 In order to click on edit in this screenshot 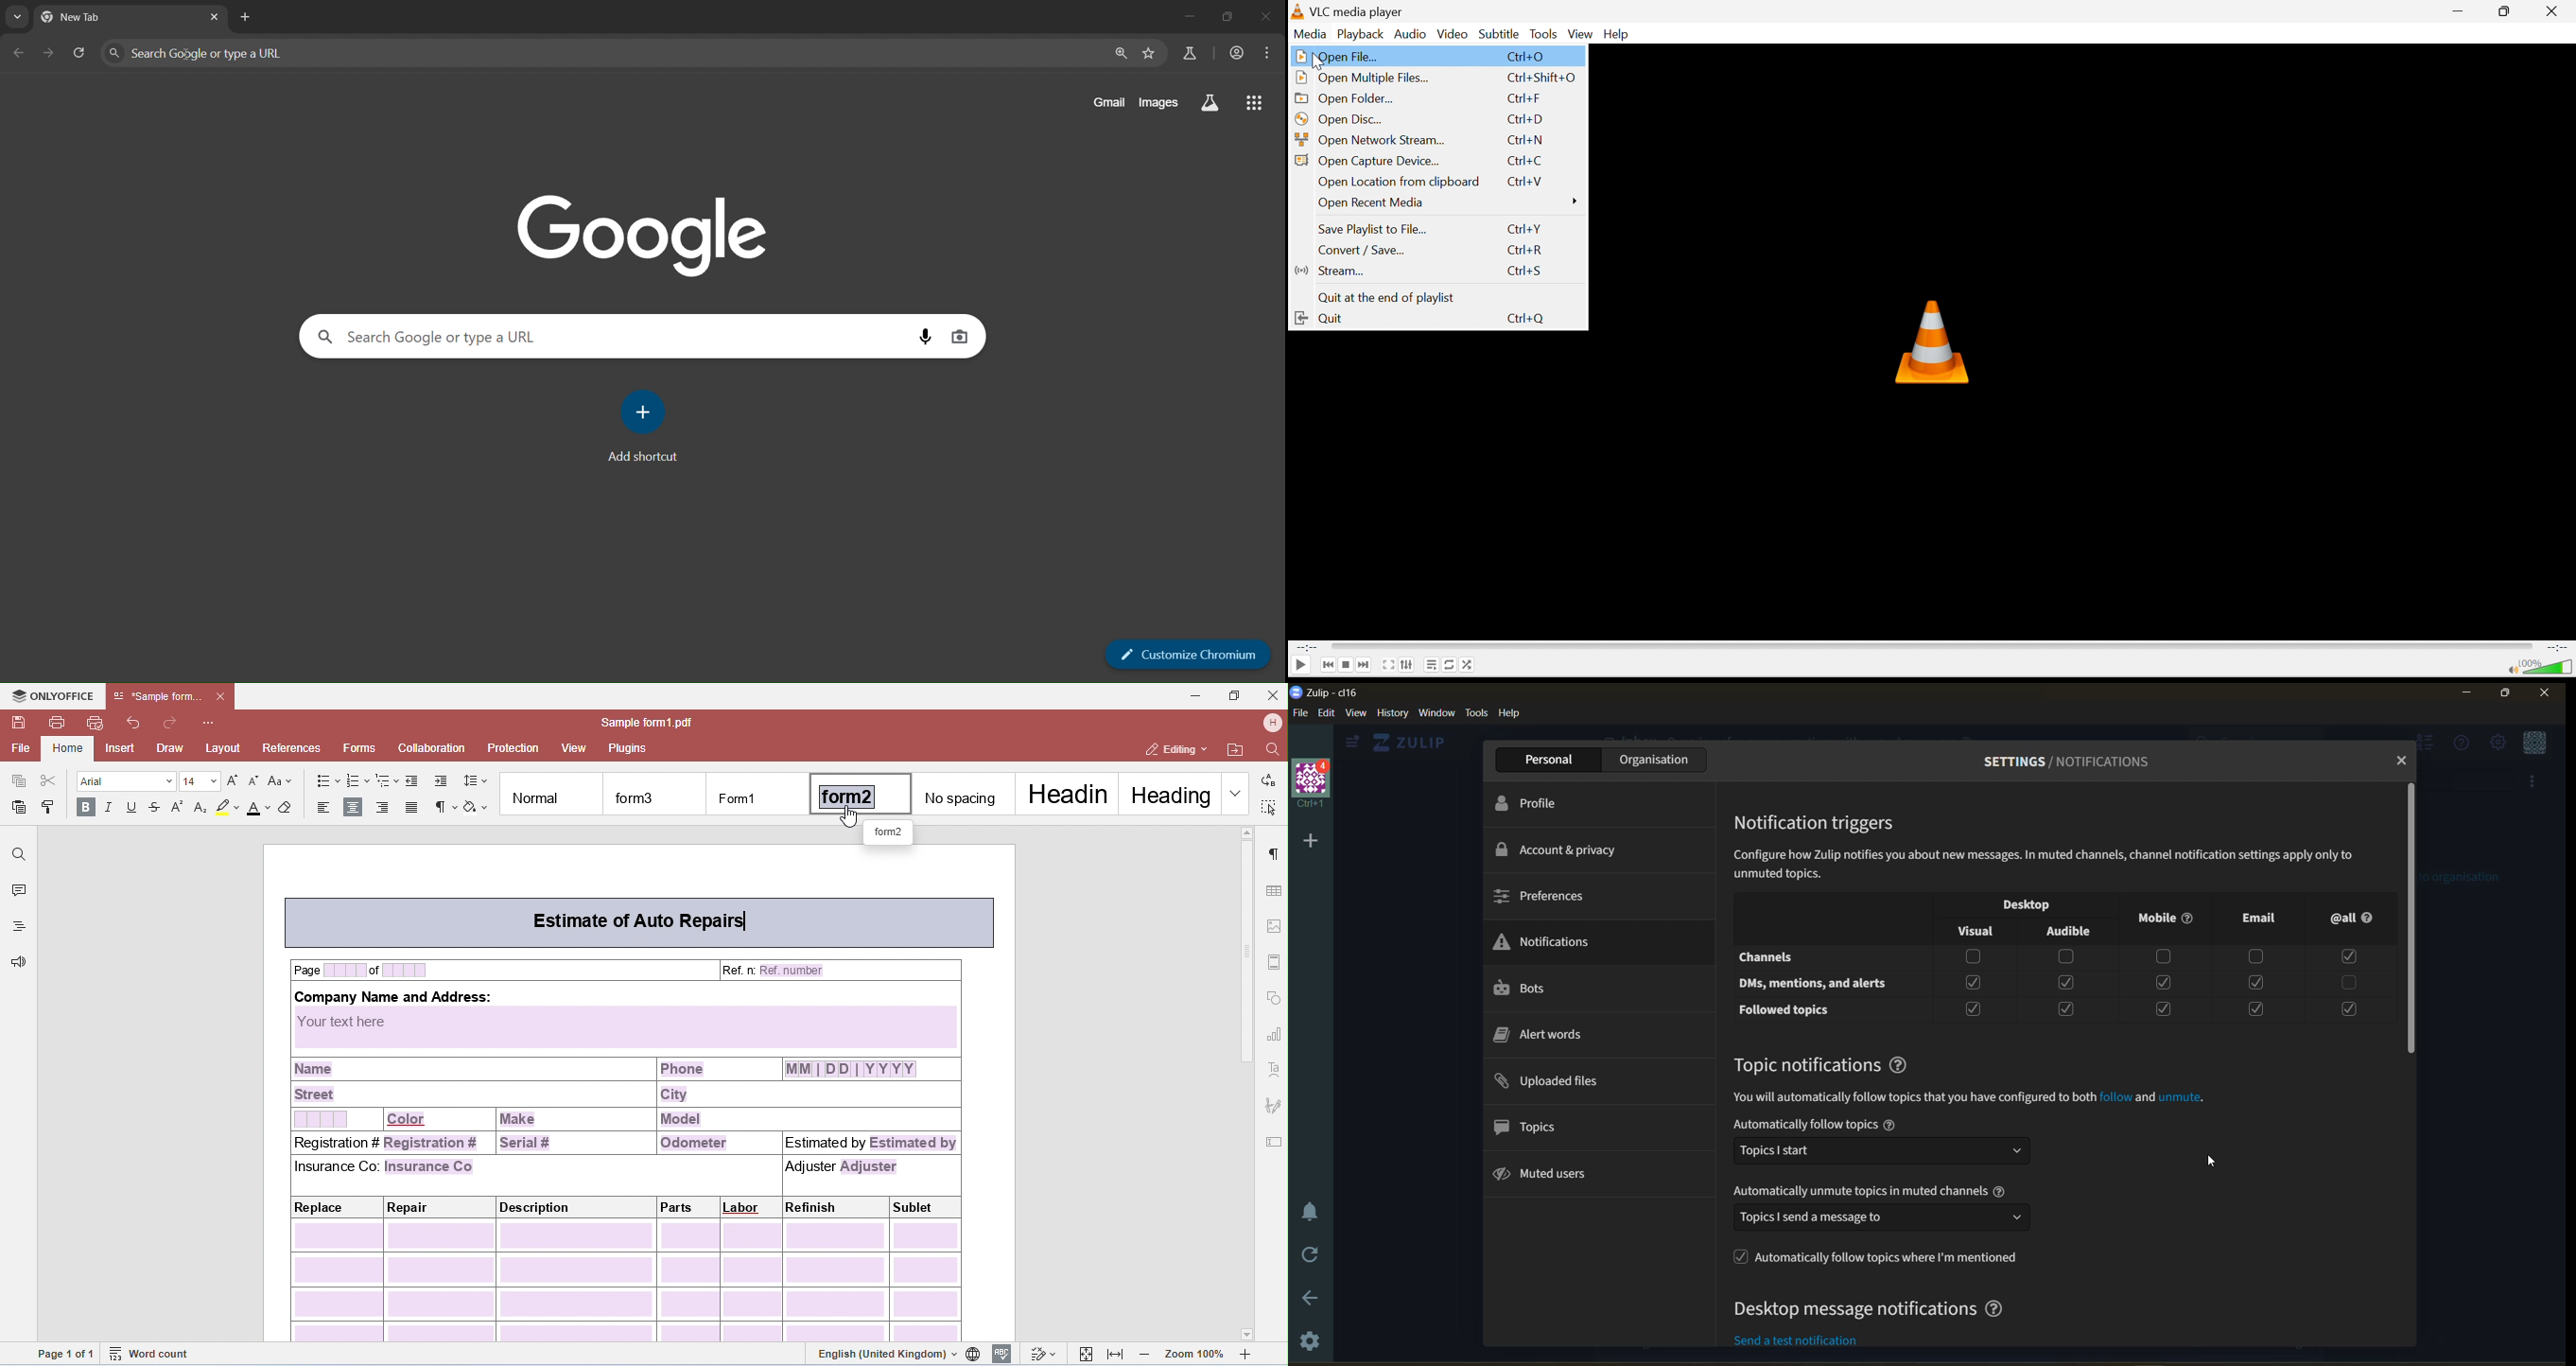, I will do `click(1326, 714)`.